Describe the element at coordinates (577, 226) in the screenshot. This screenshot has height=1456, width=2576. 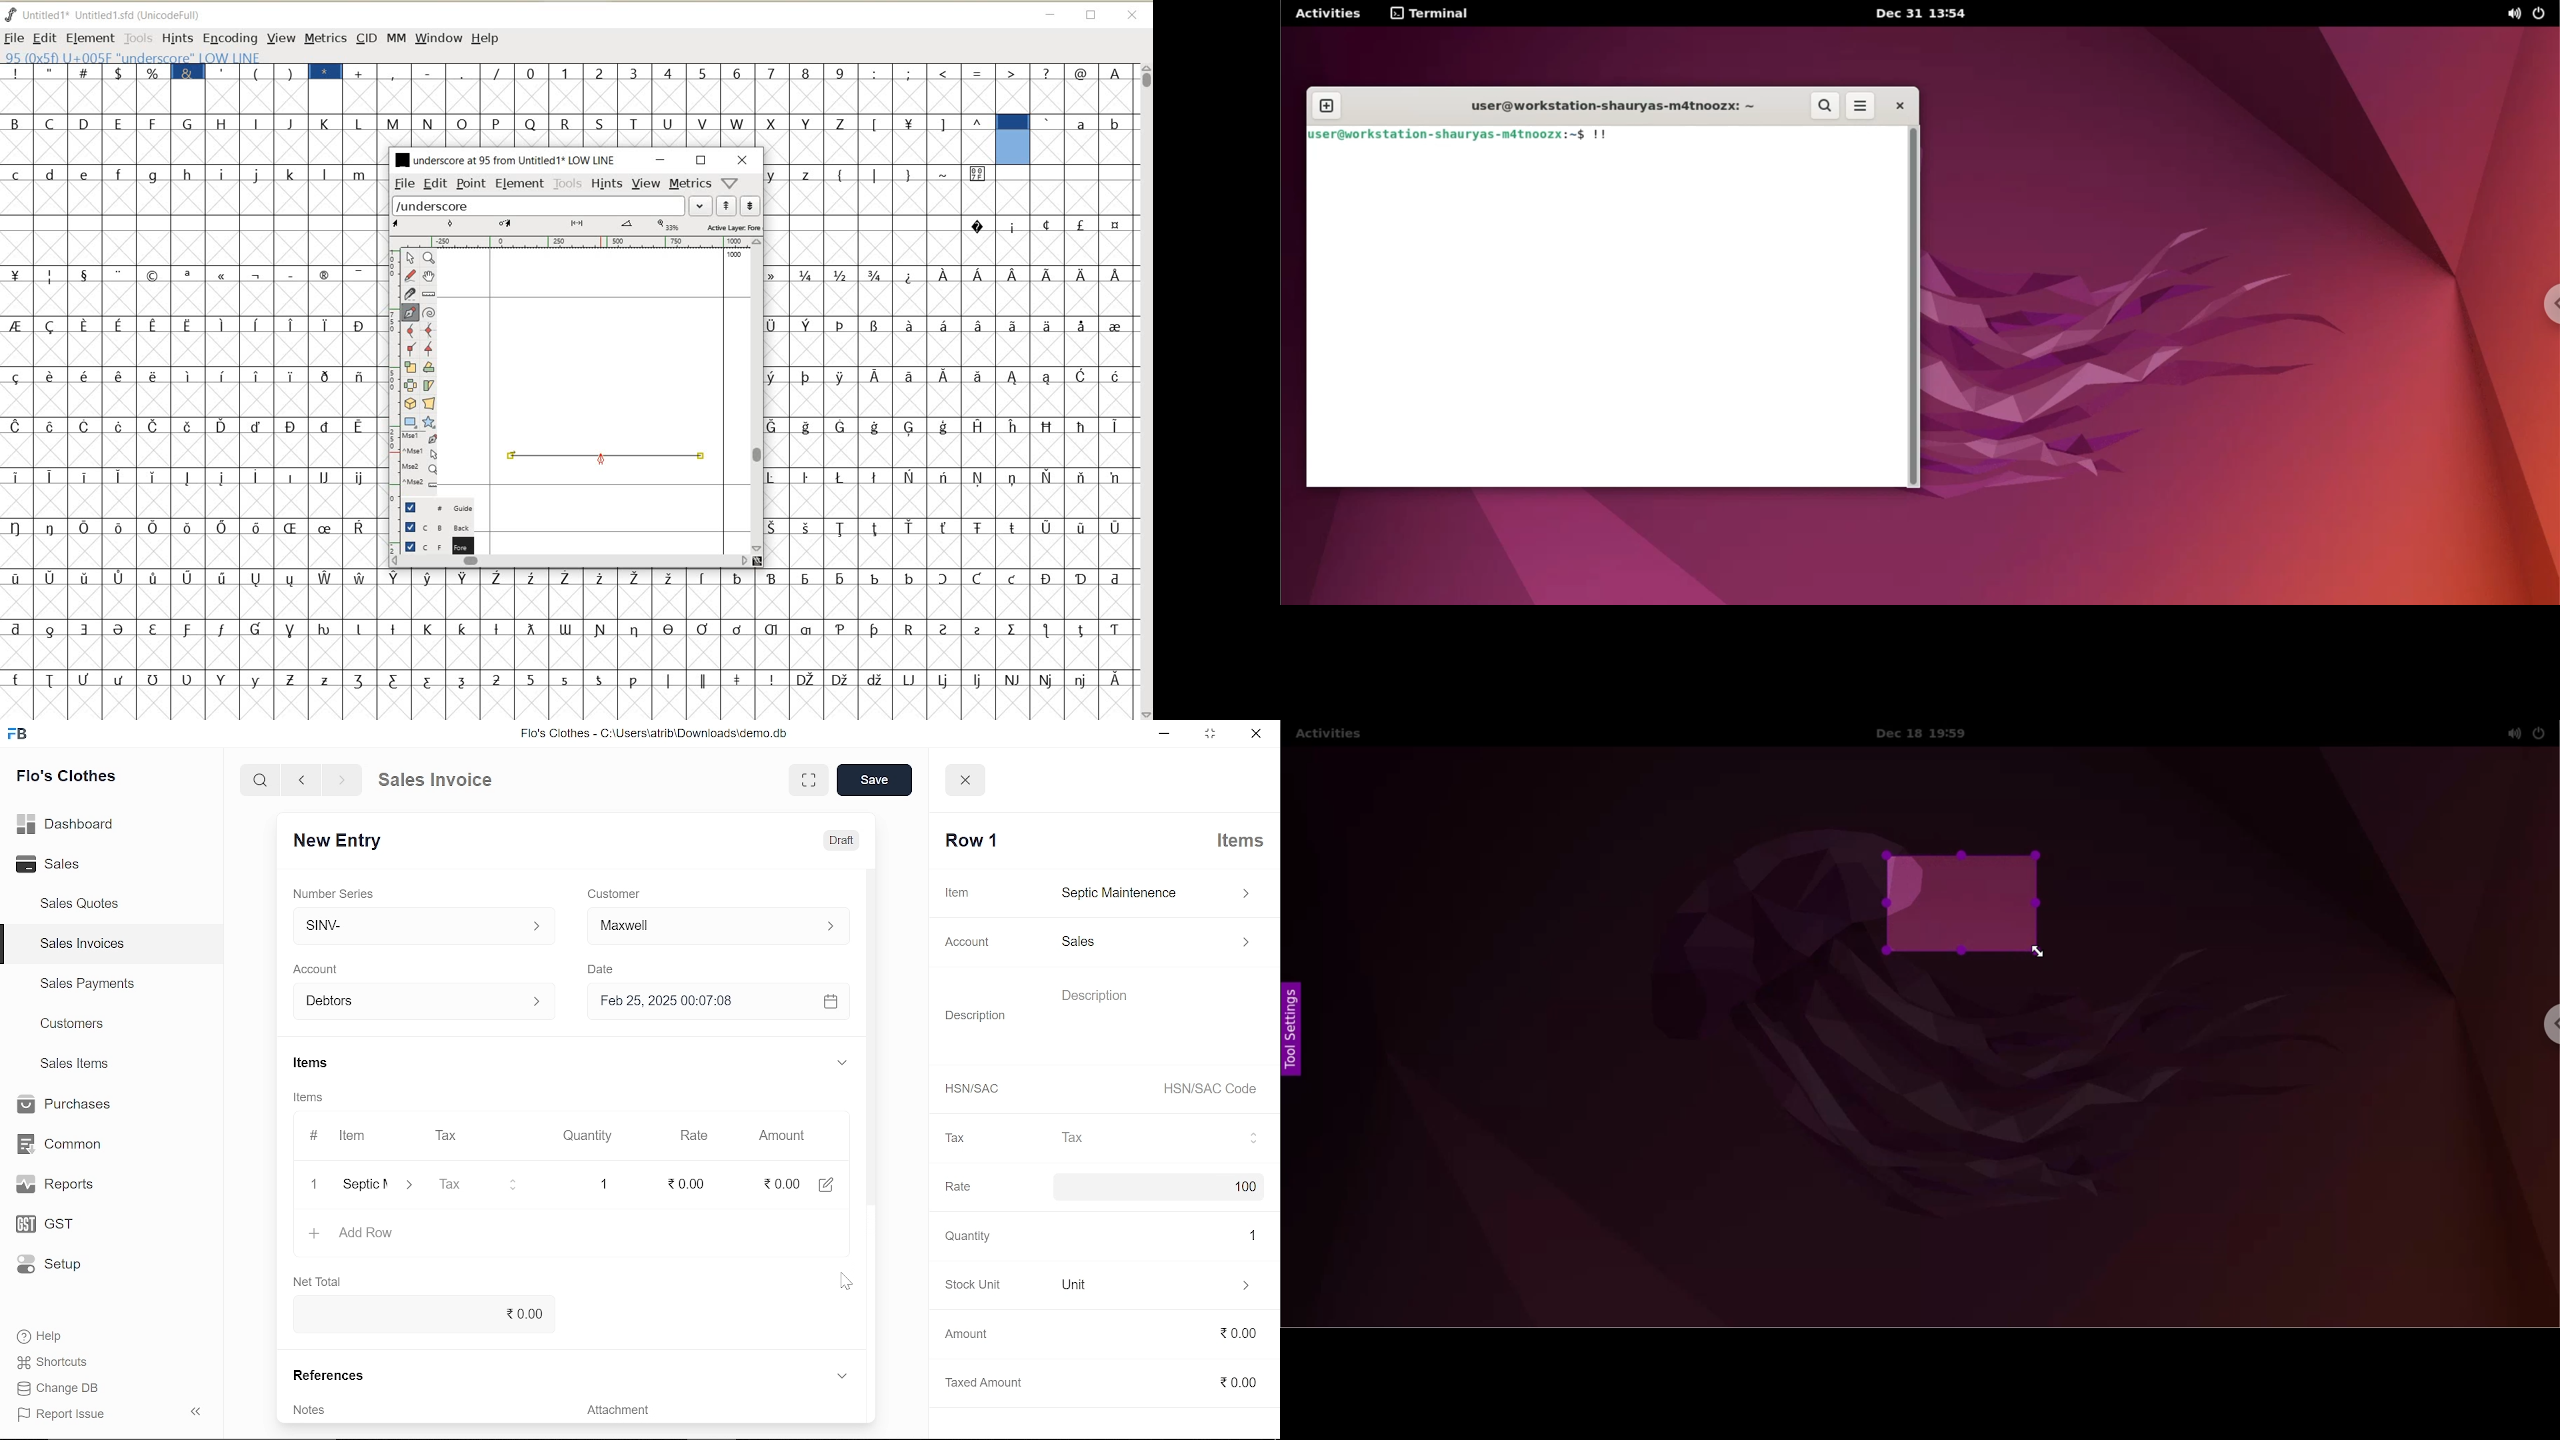
I see `ACTIVE LAYR` at that location.